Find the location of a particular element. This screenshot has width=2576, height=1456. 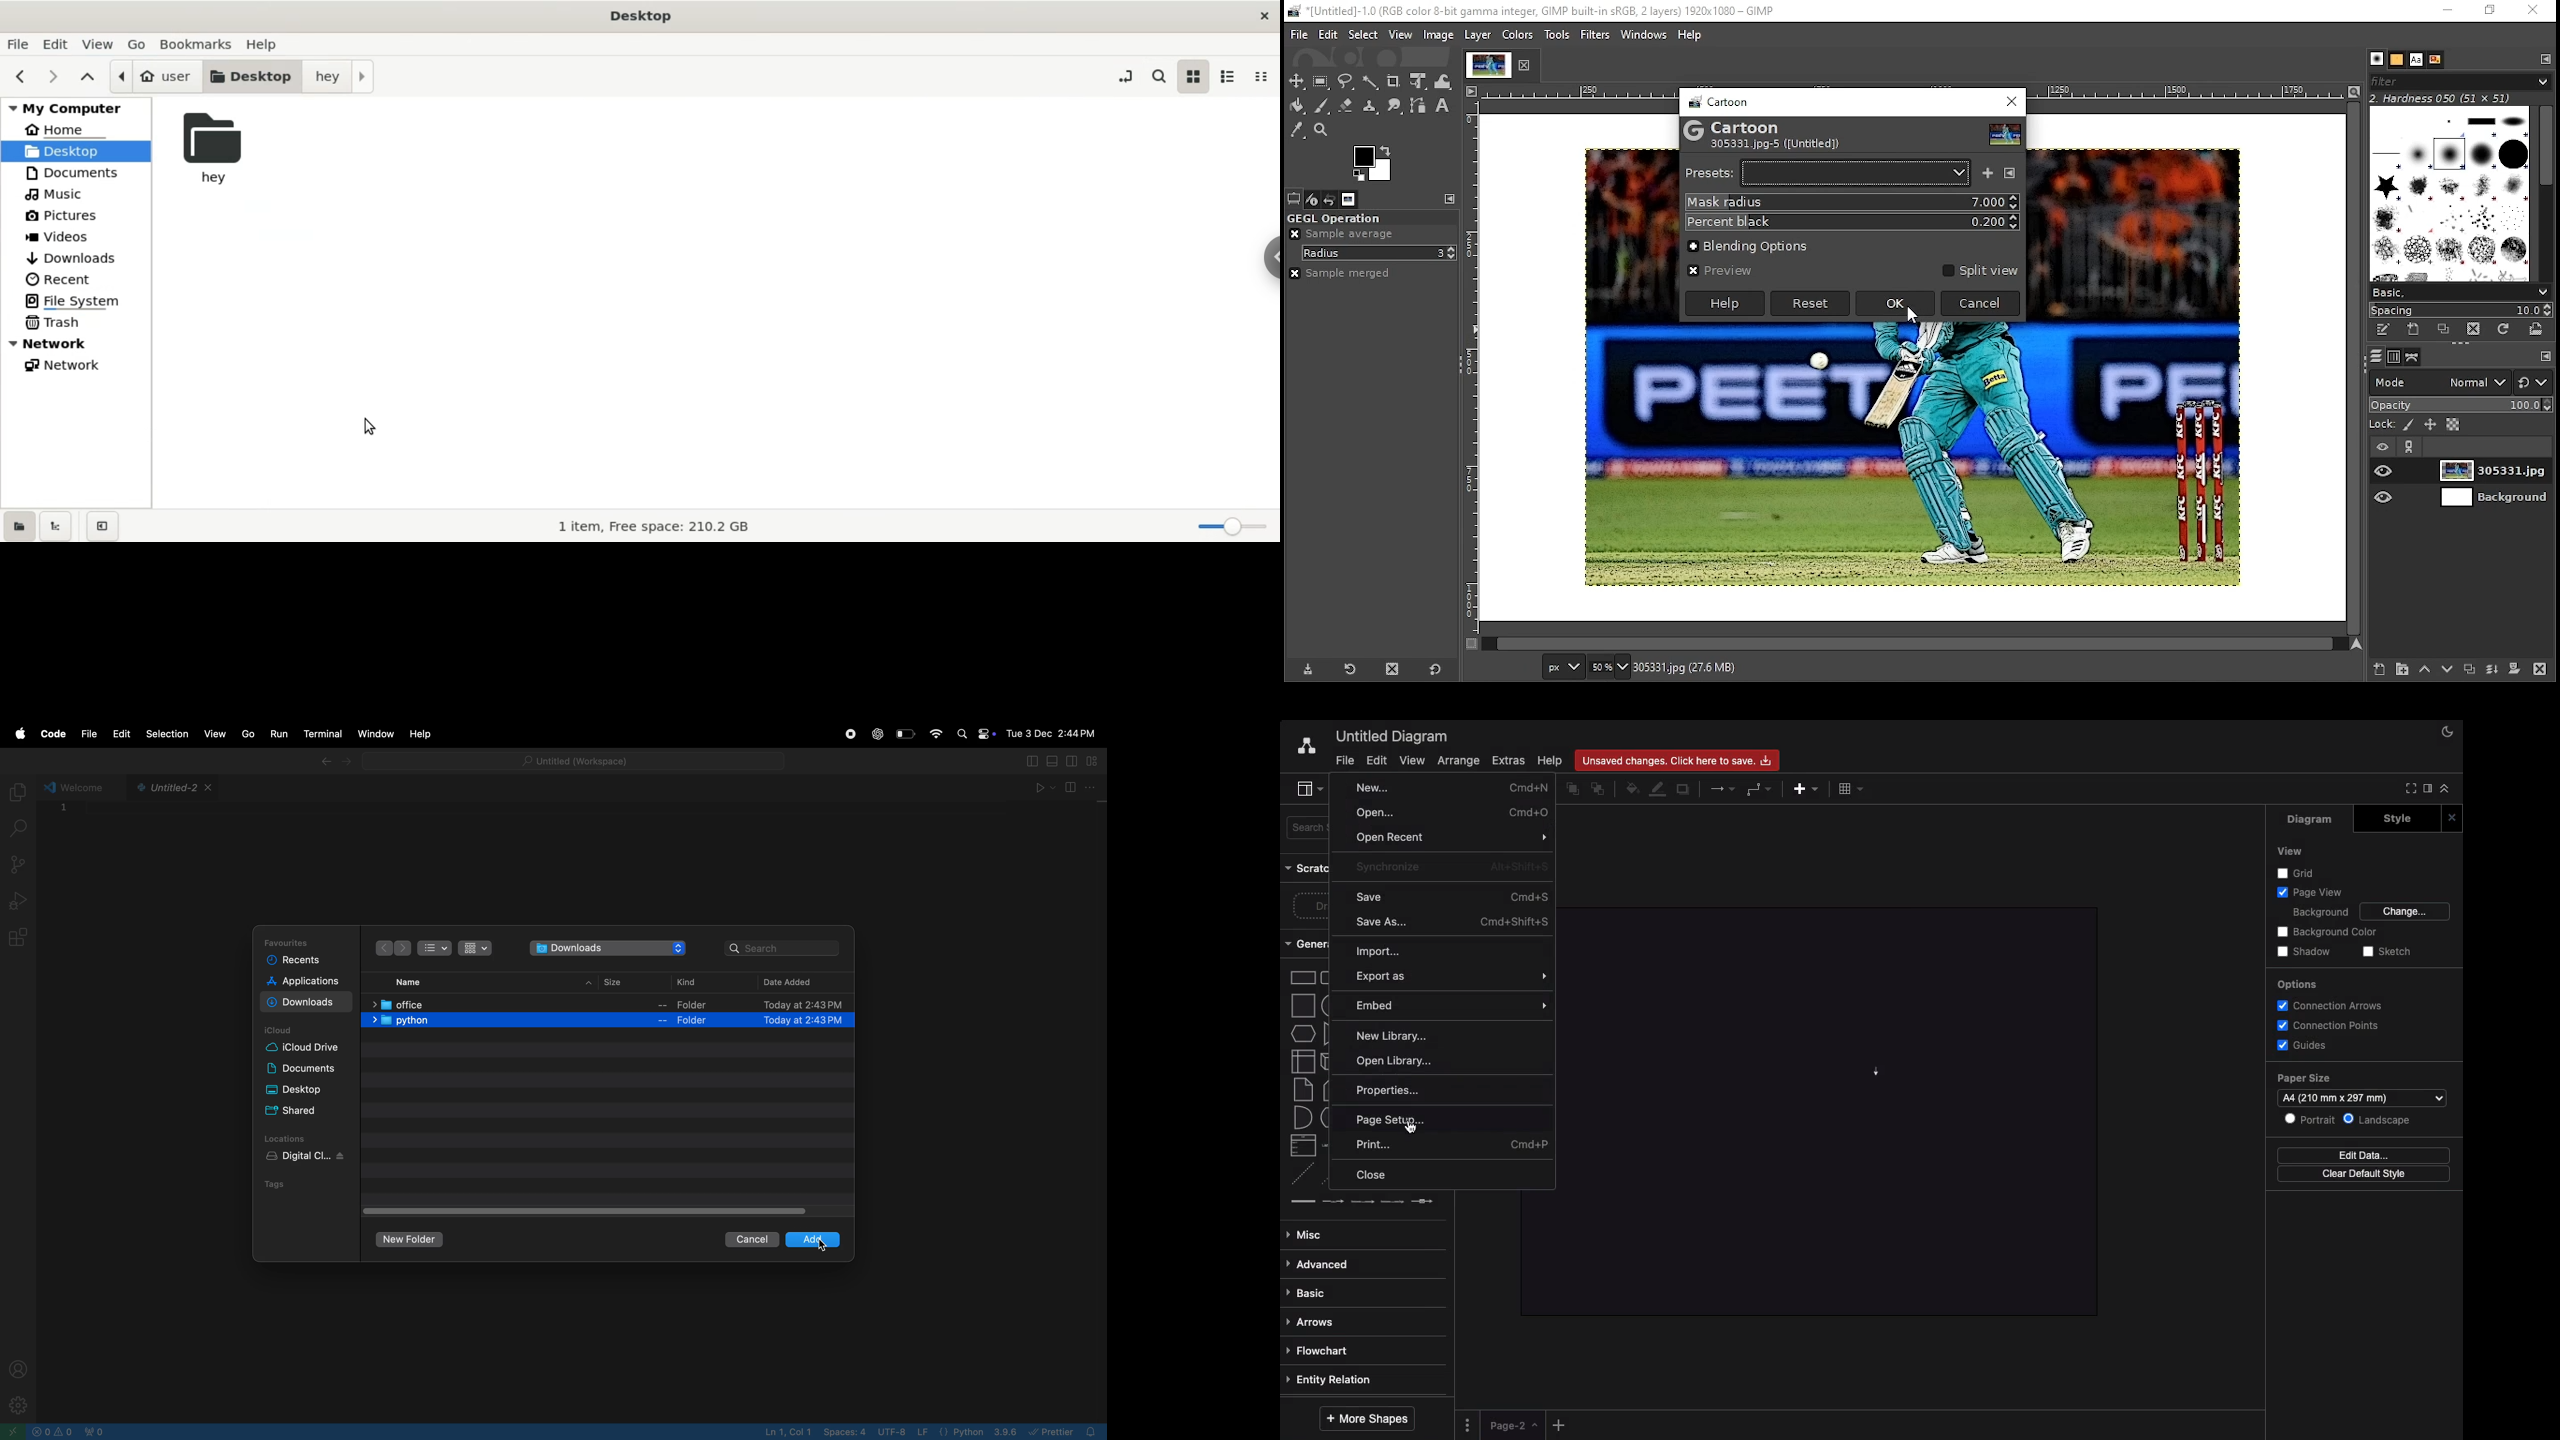

configure this tab is located at coordinates (1452, 196).